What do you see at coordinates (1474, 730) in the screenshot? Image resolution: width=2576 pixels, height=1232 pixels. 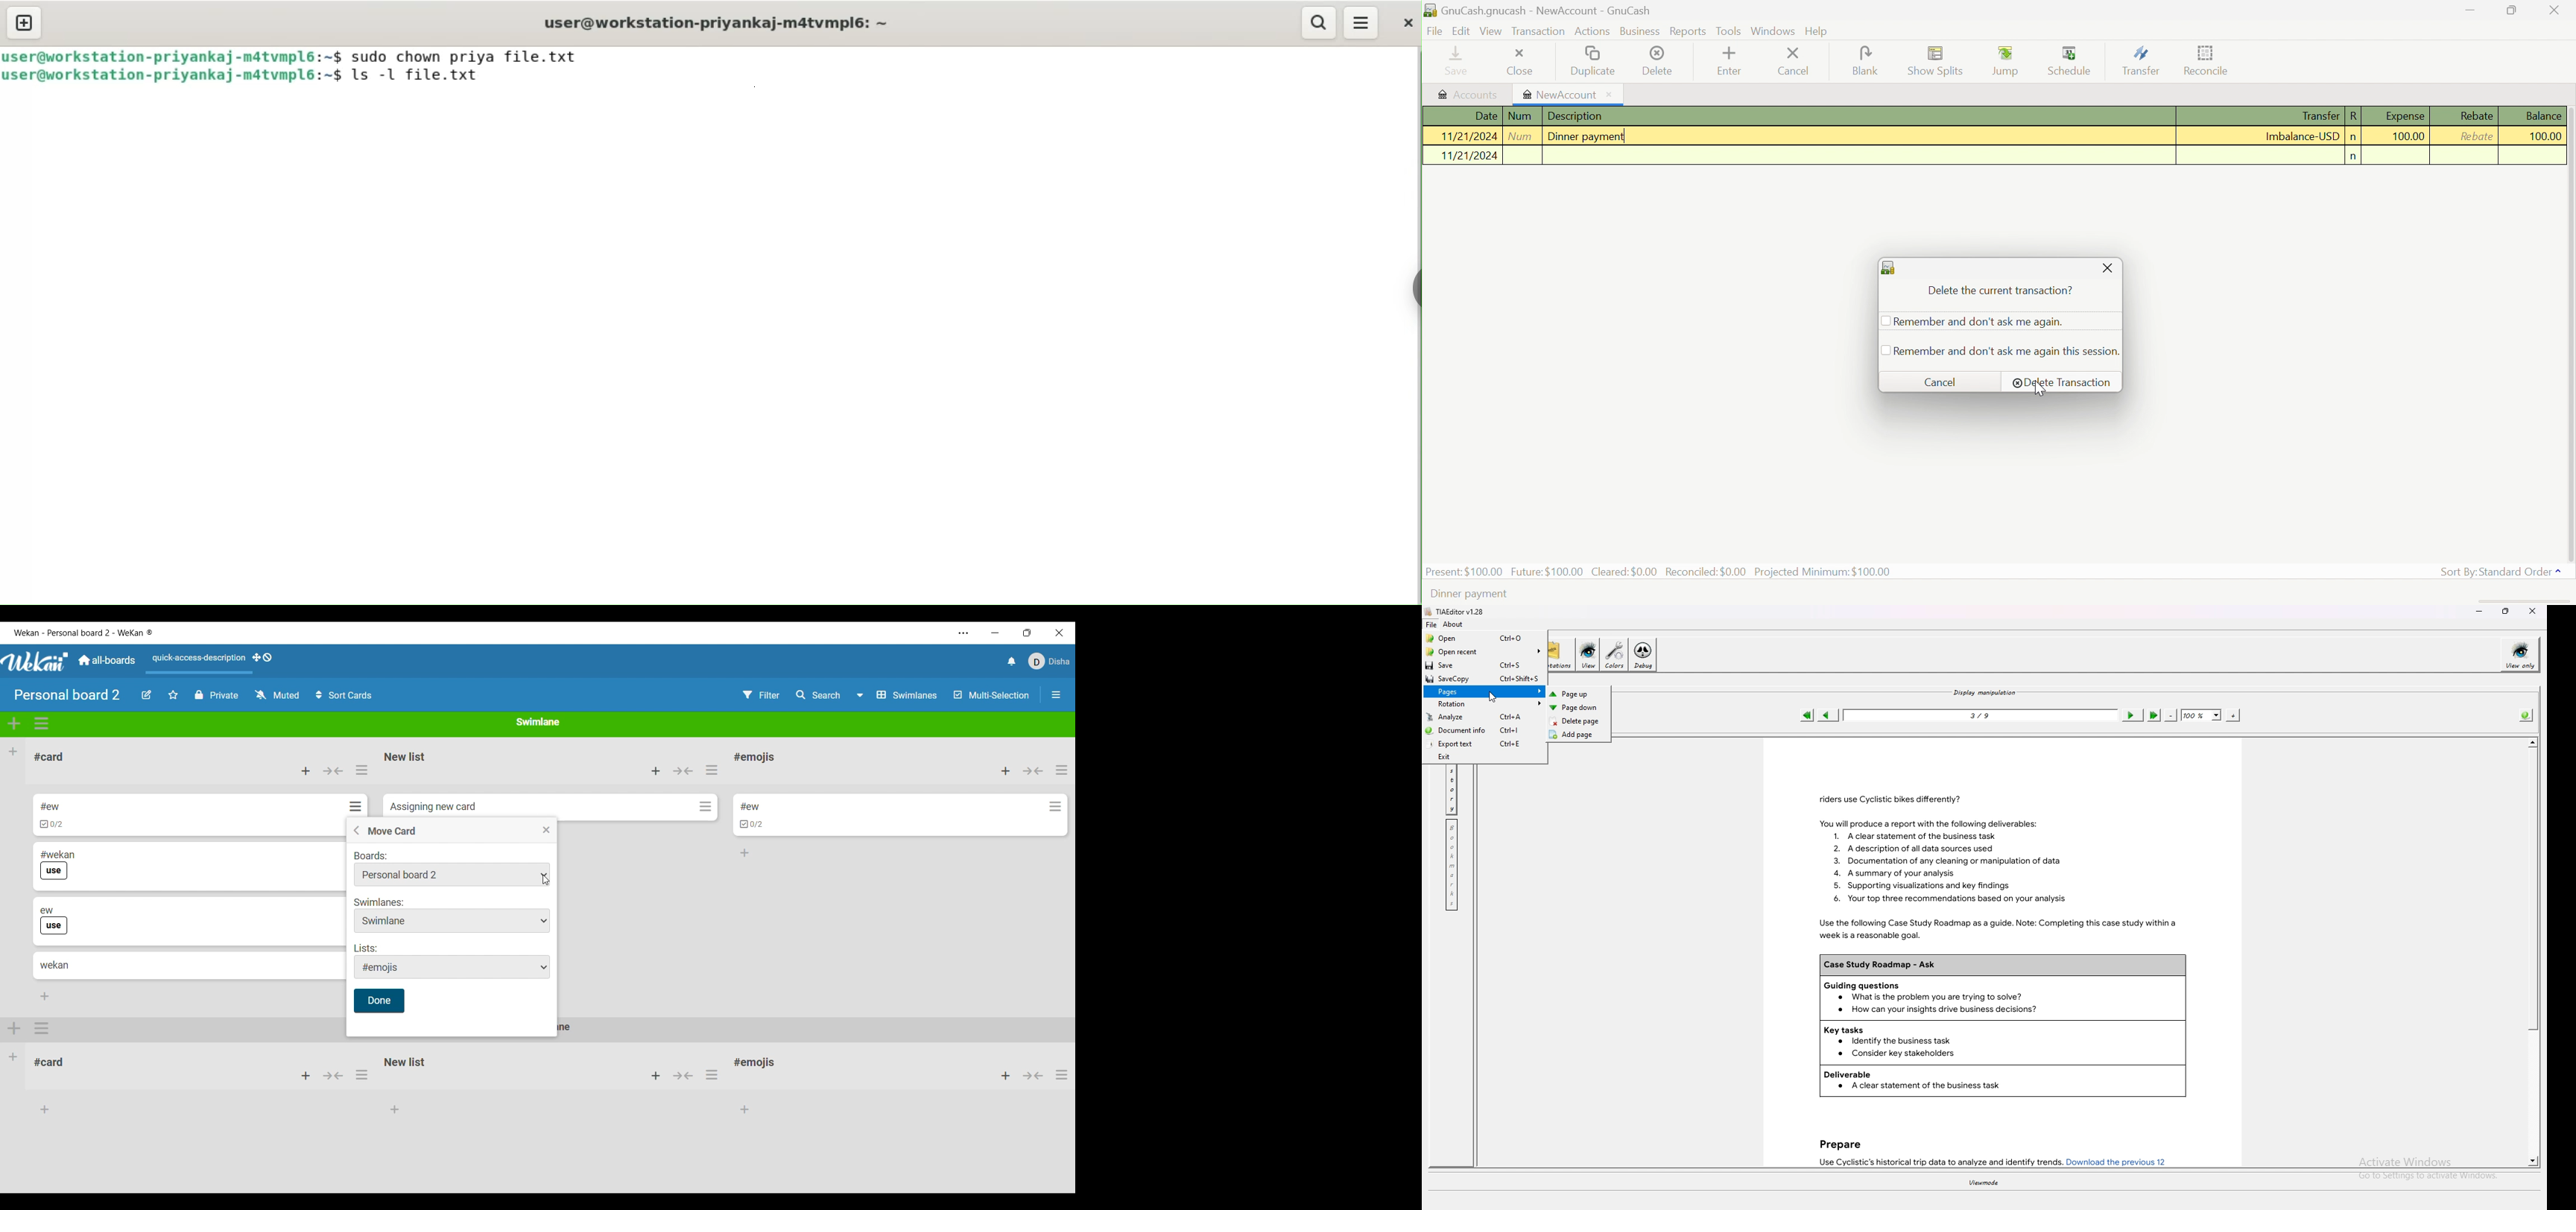 I see `Document info  Ctrl+|` at bounding box center [1474, 730].